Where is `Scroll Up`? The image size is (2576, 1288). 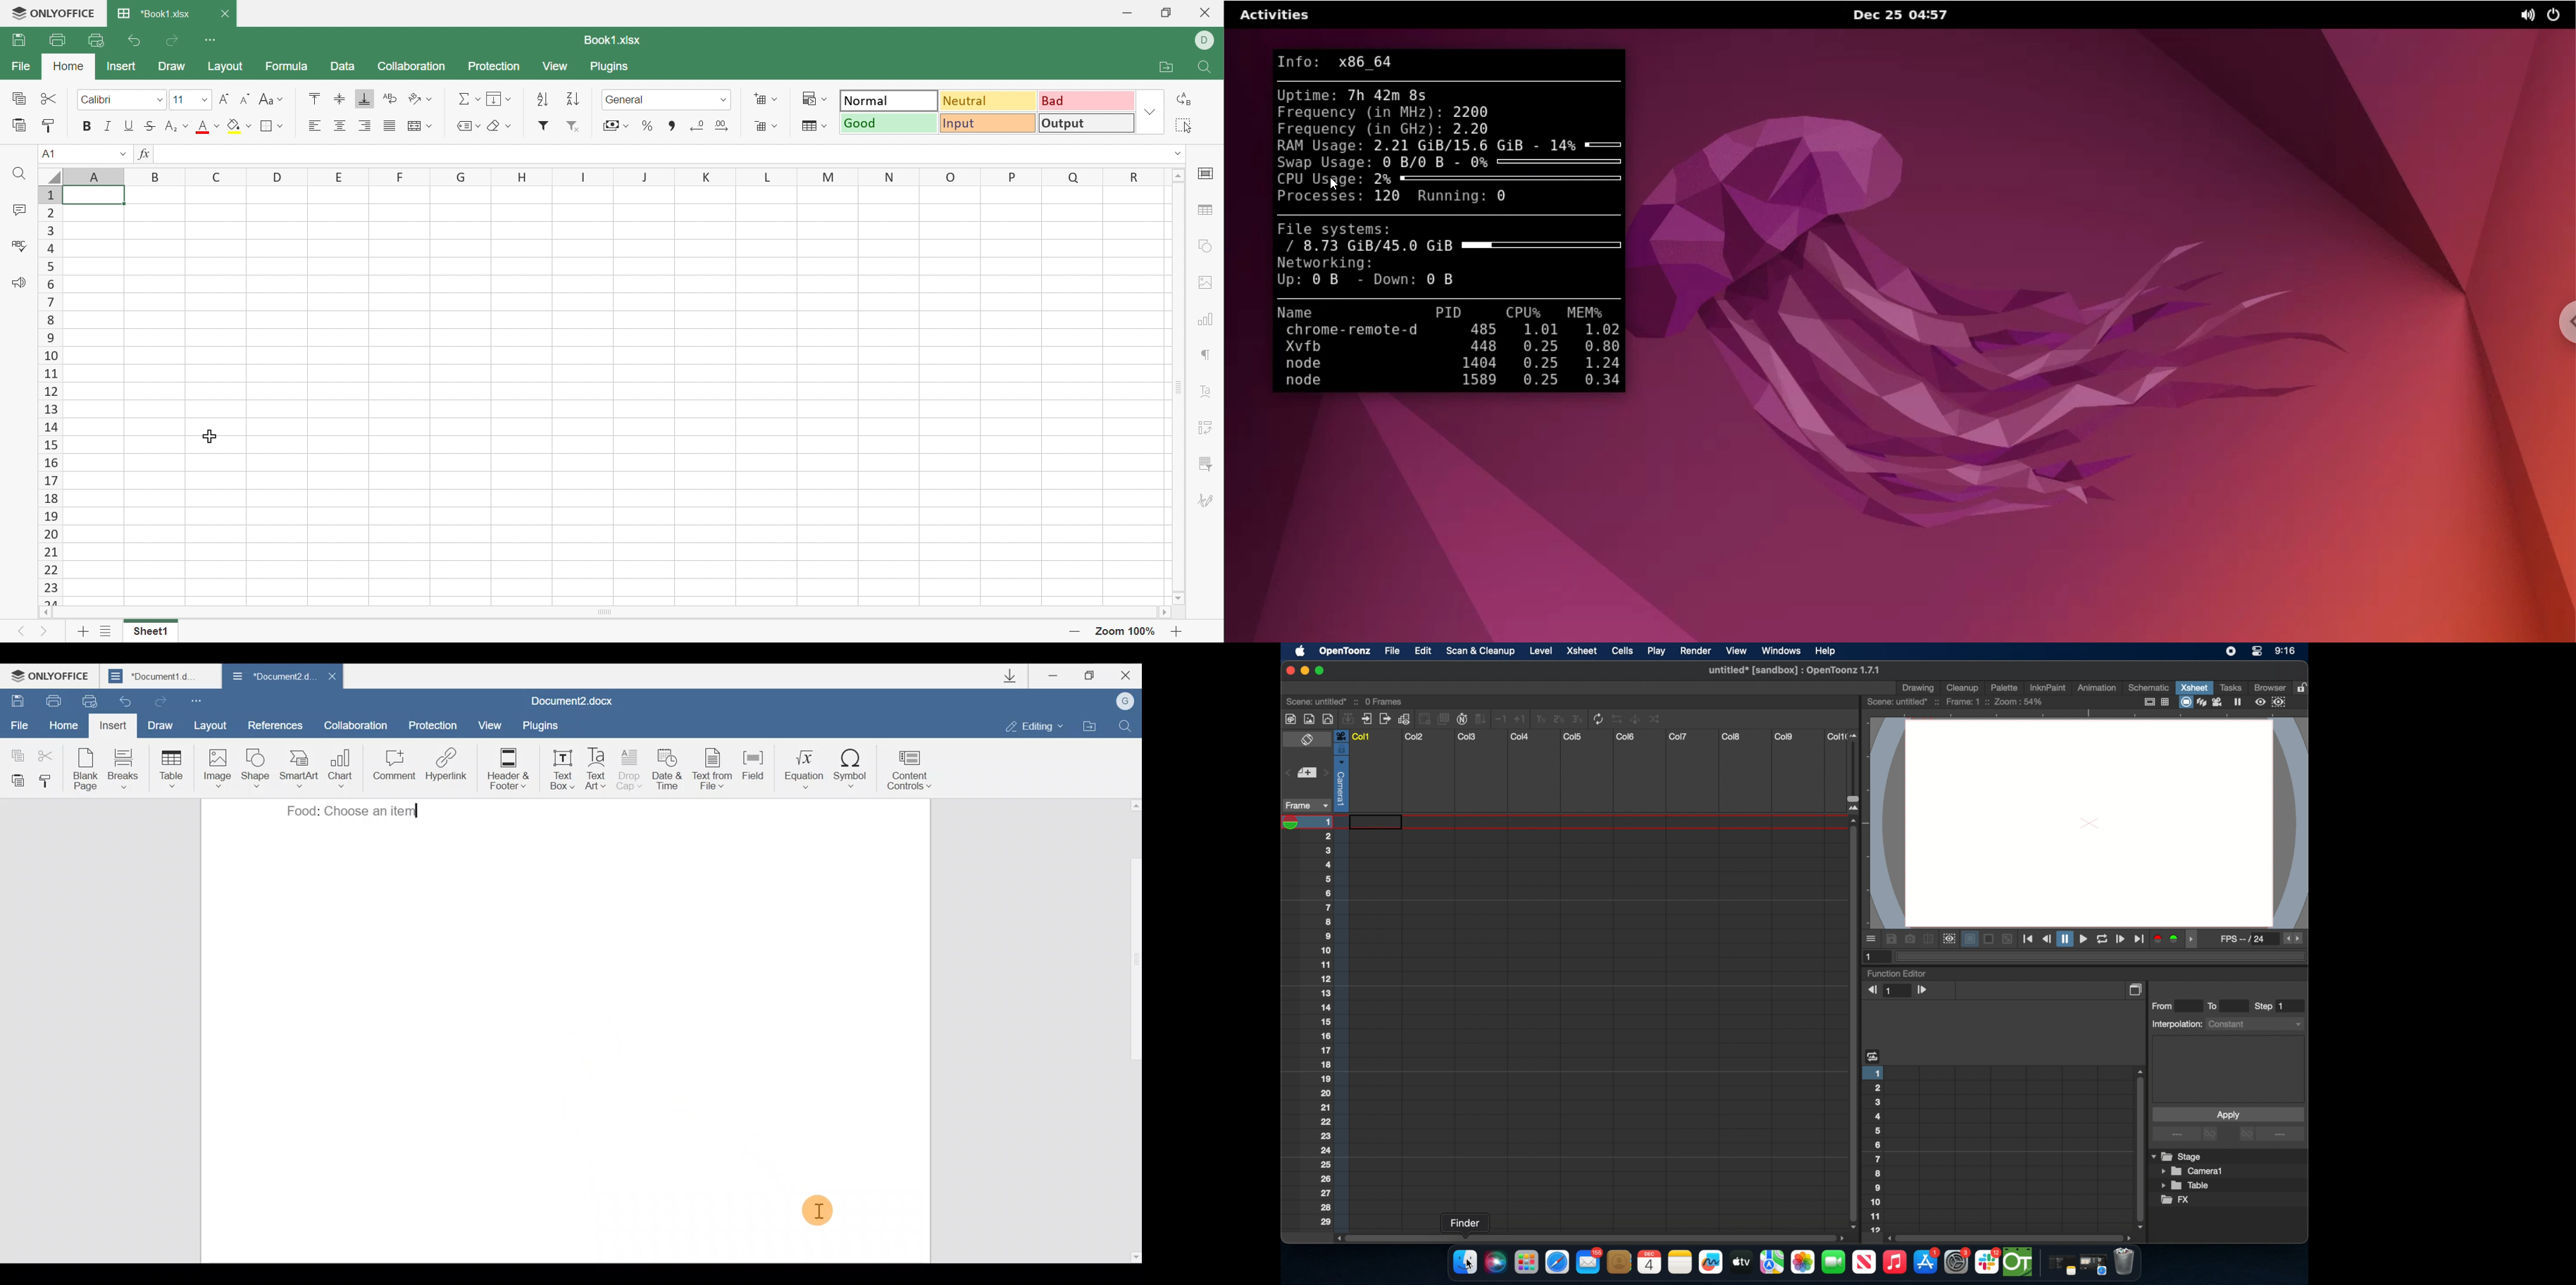
Scroll Up is located at coordinates (1178, 177).